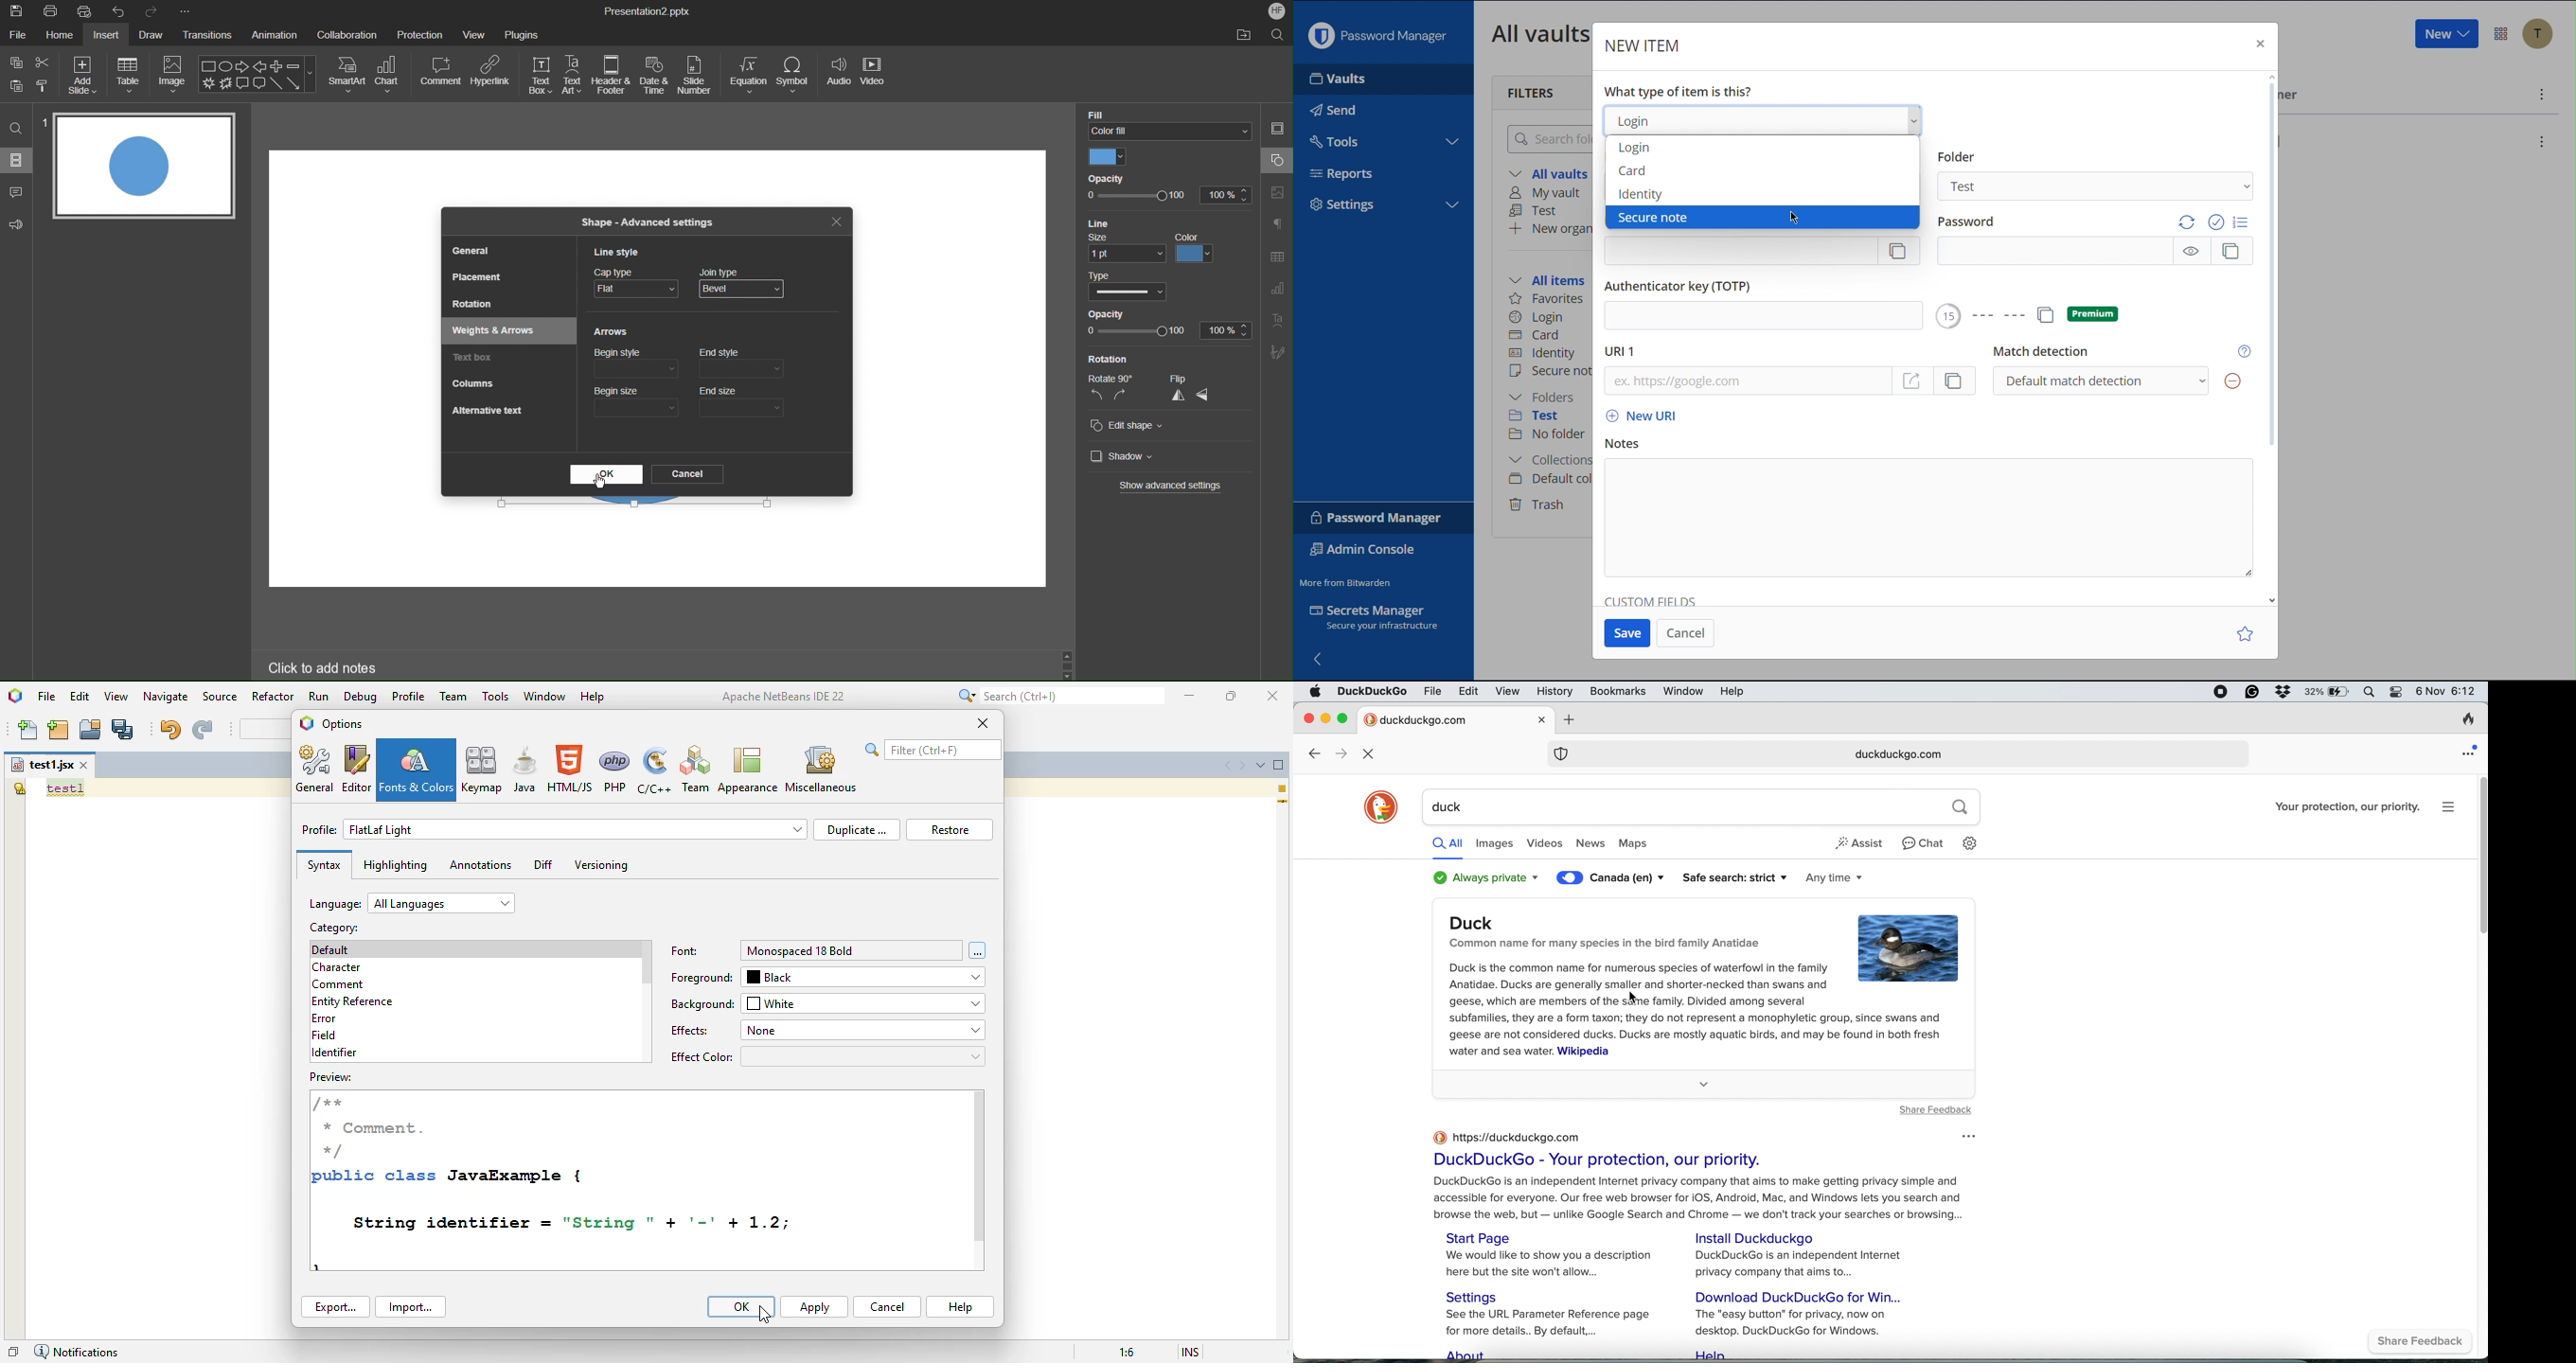 The height and width of the screenshot is (1372, 2576). What do you see at coordinates (837, 77) in the screenshot?
I see `Audio` at bounding box center [837, 77].